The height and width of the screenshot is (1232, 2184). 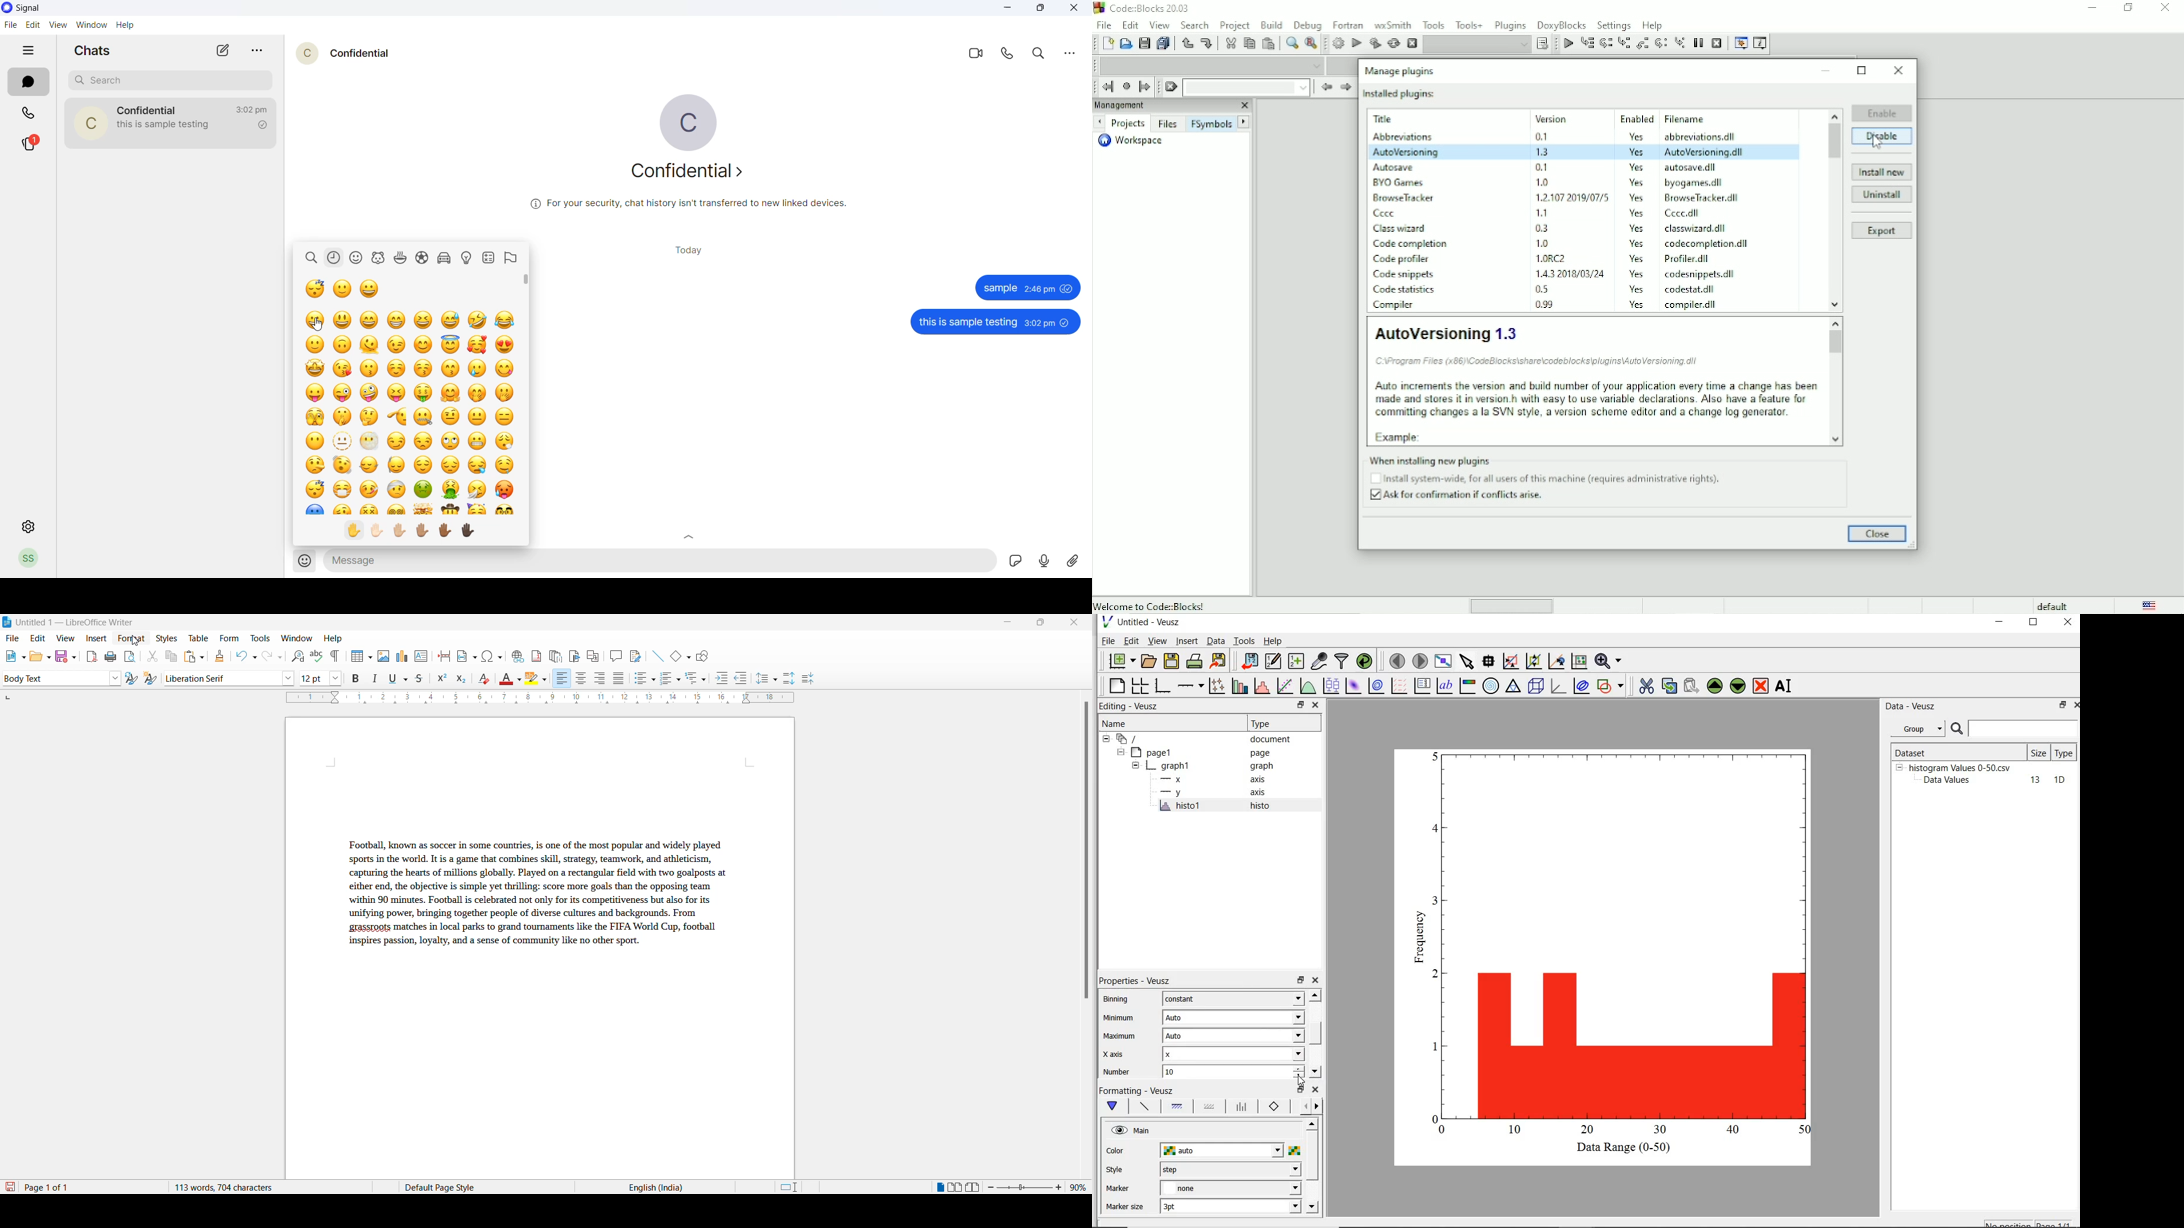 What do you see at coordinates (1399, 93) in the screenshot?
I see `Installed plugins` at bounding box center [1399, 93].